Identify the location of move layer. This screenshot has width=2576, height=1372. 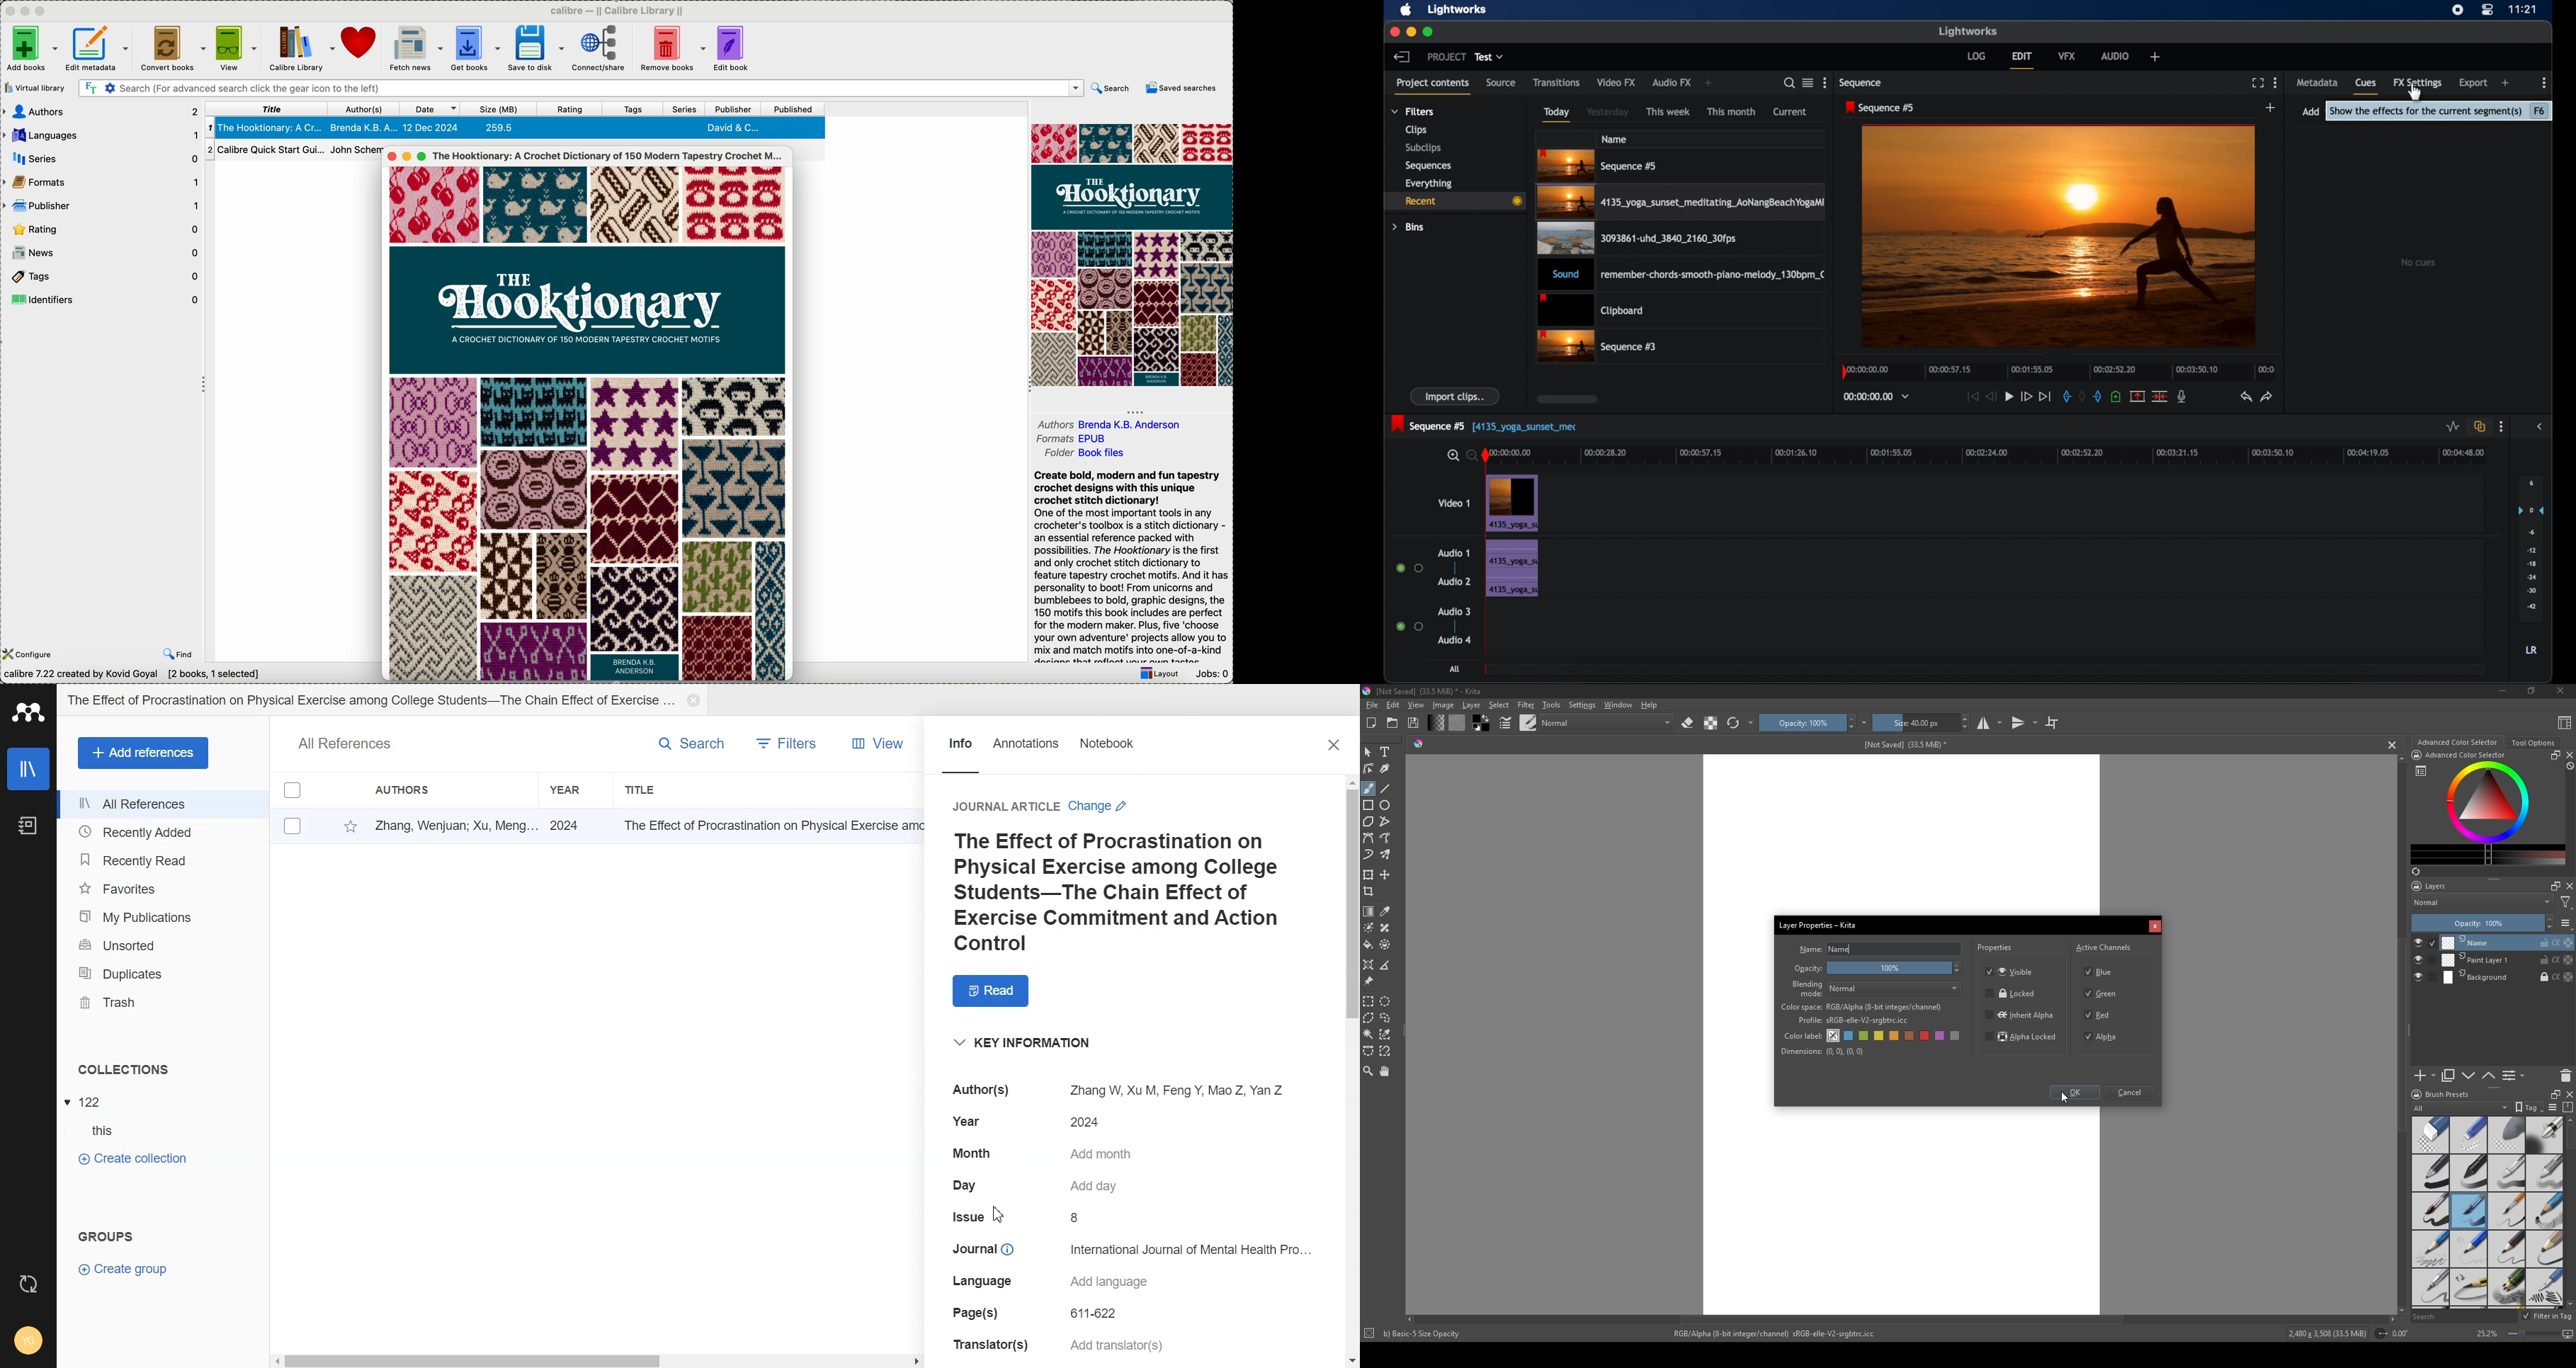
(1385, 875).